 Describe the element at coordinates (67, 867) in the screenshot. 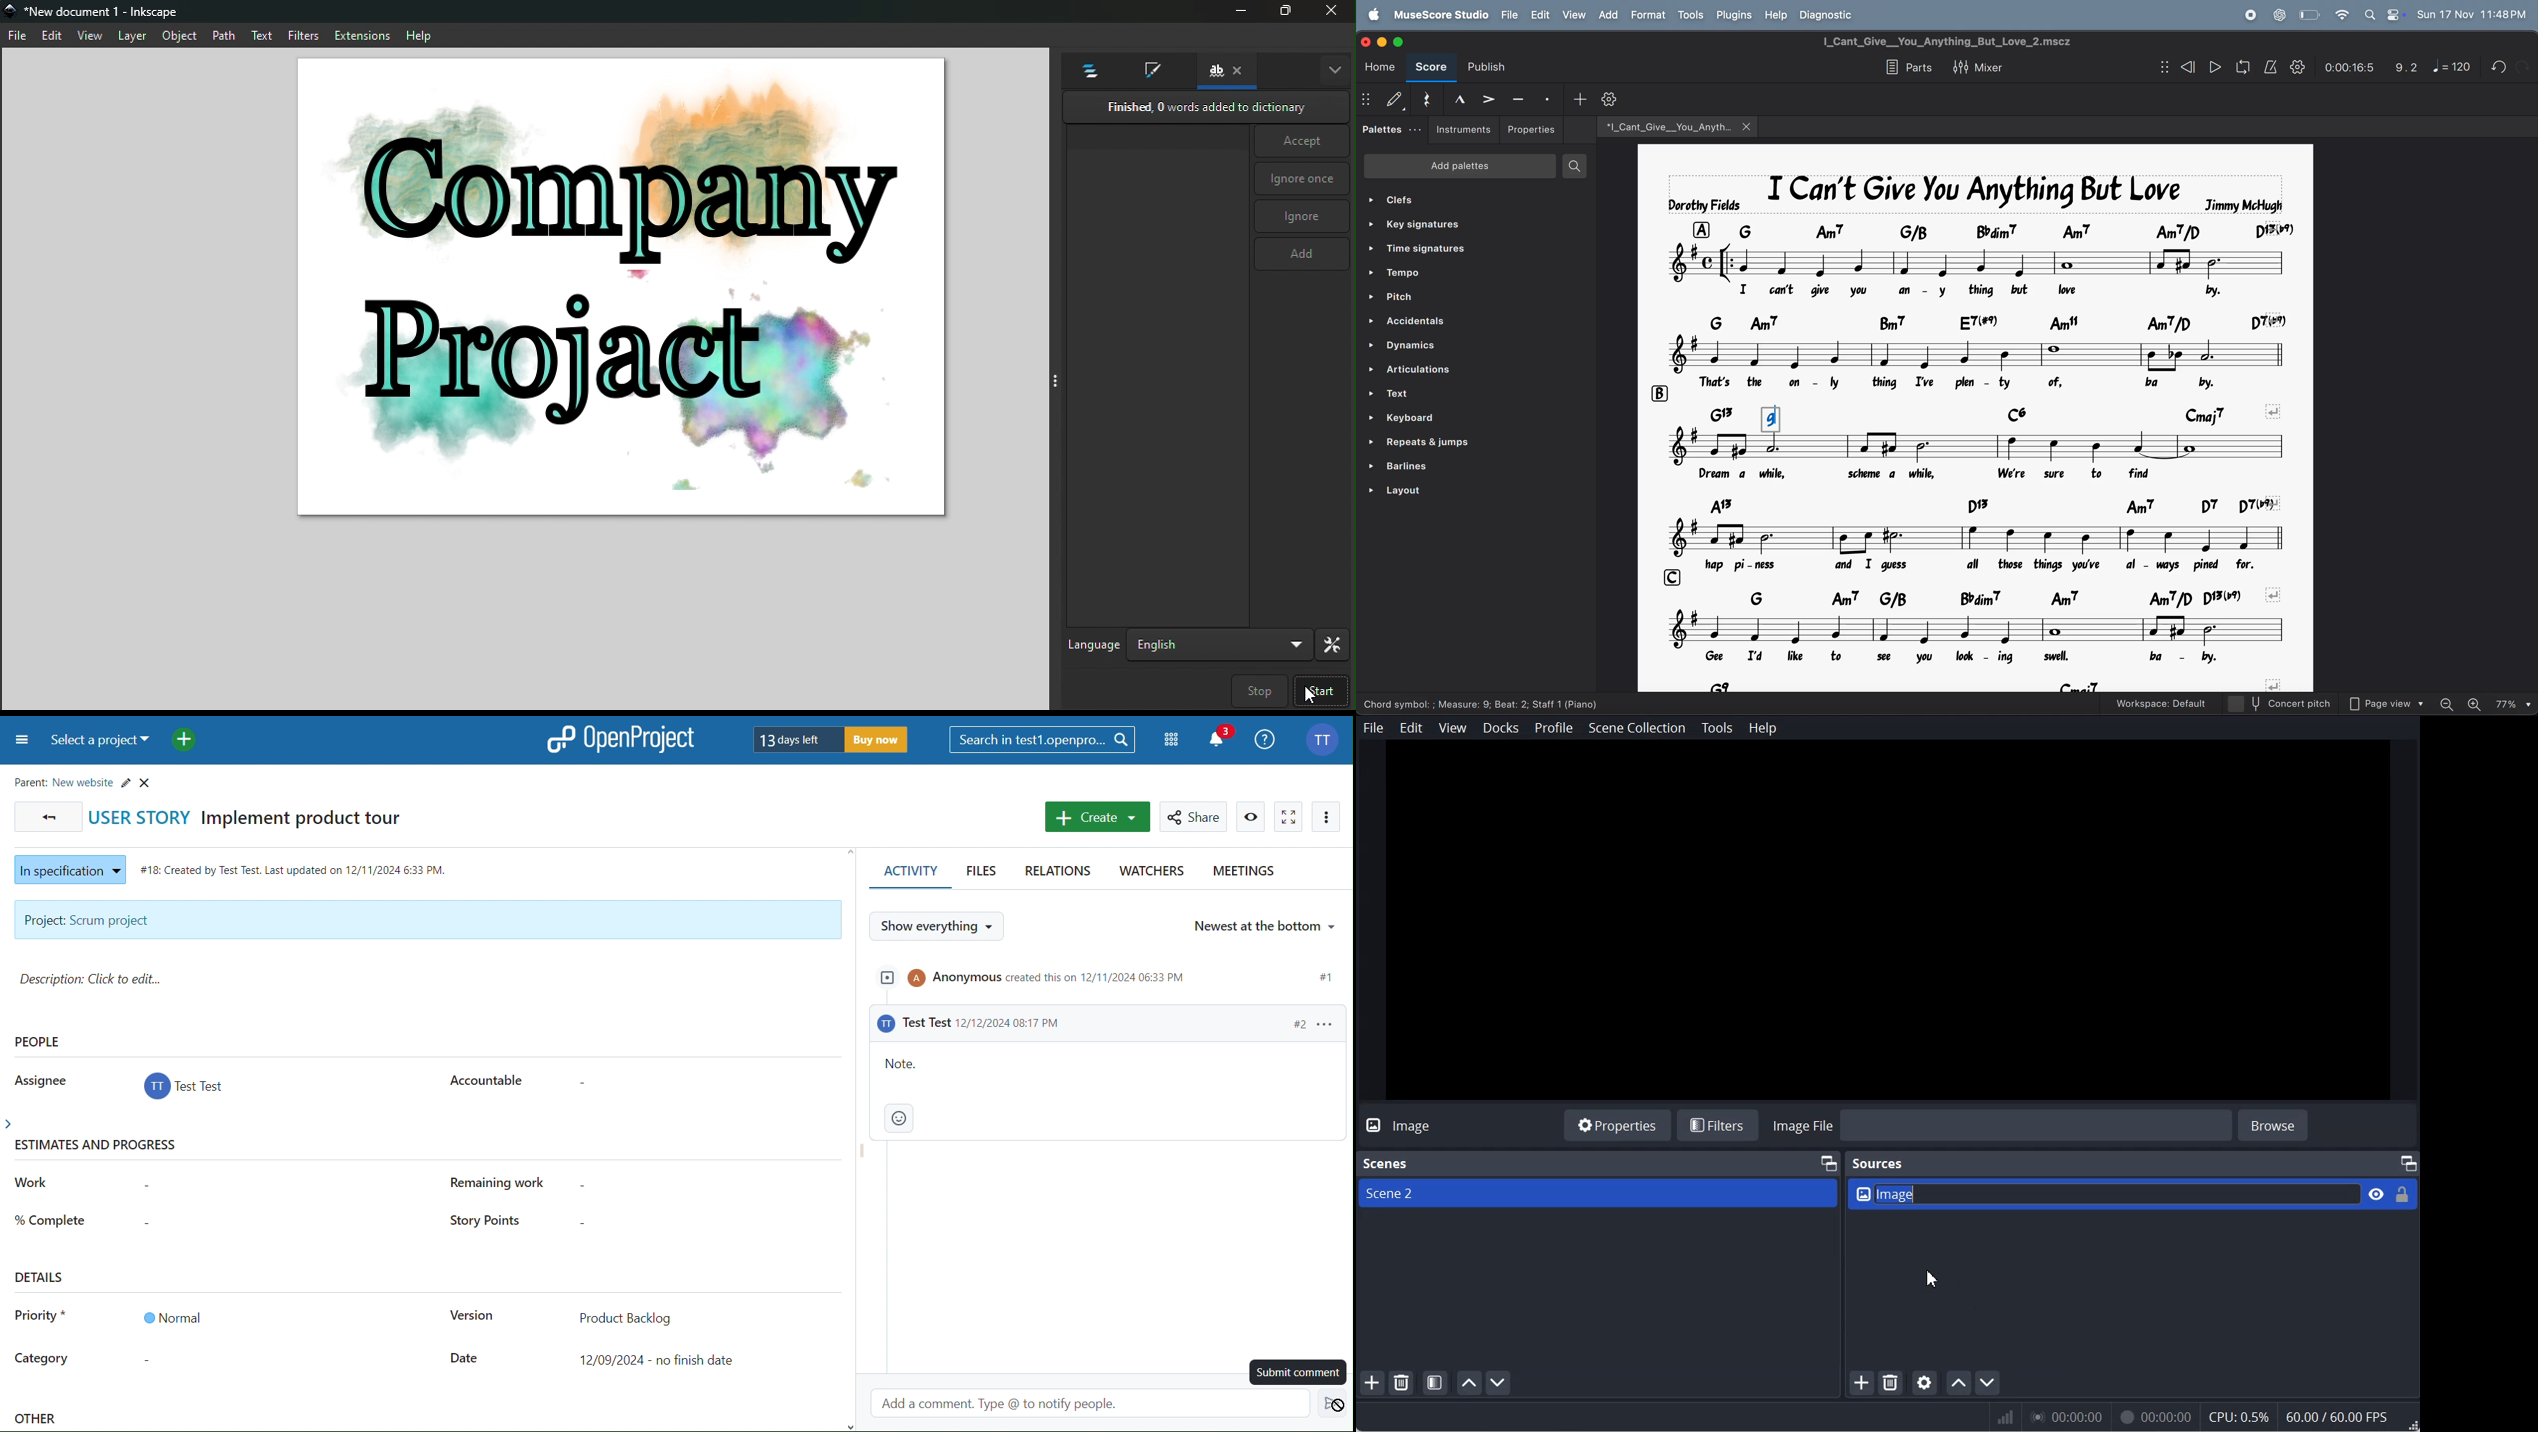

I see `In specification` at that location.